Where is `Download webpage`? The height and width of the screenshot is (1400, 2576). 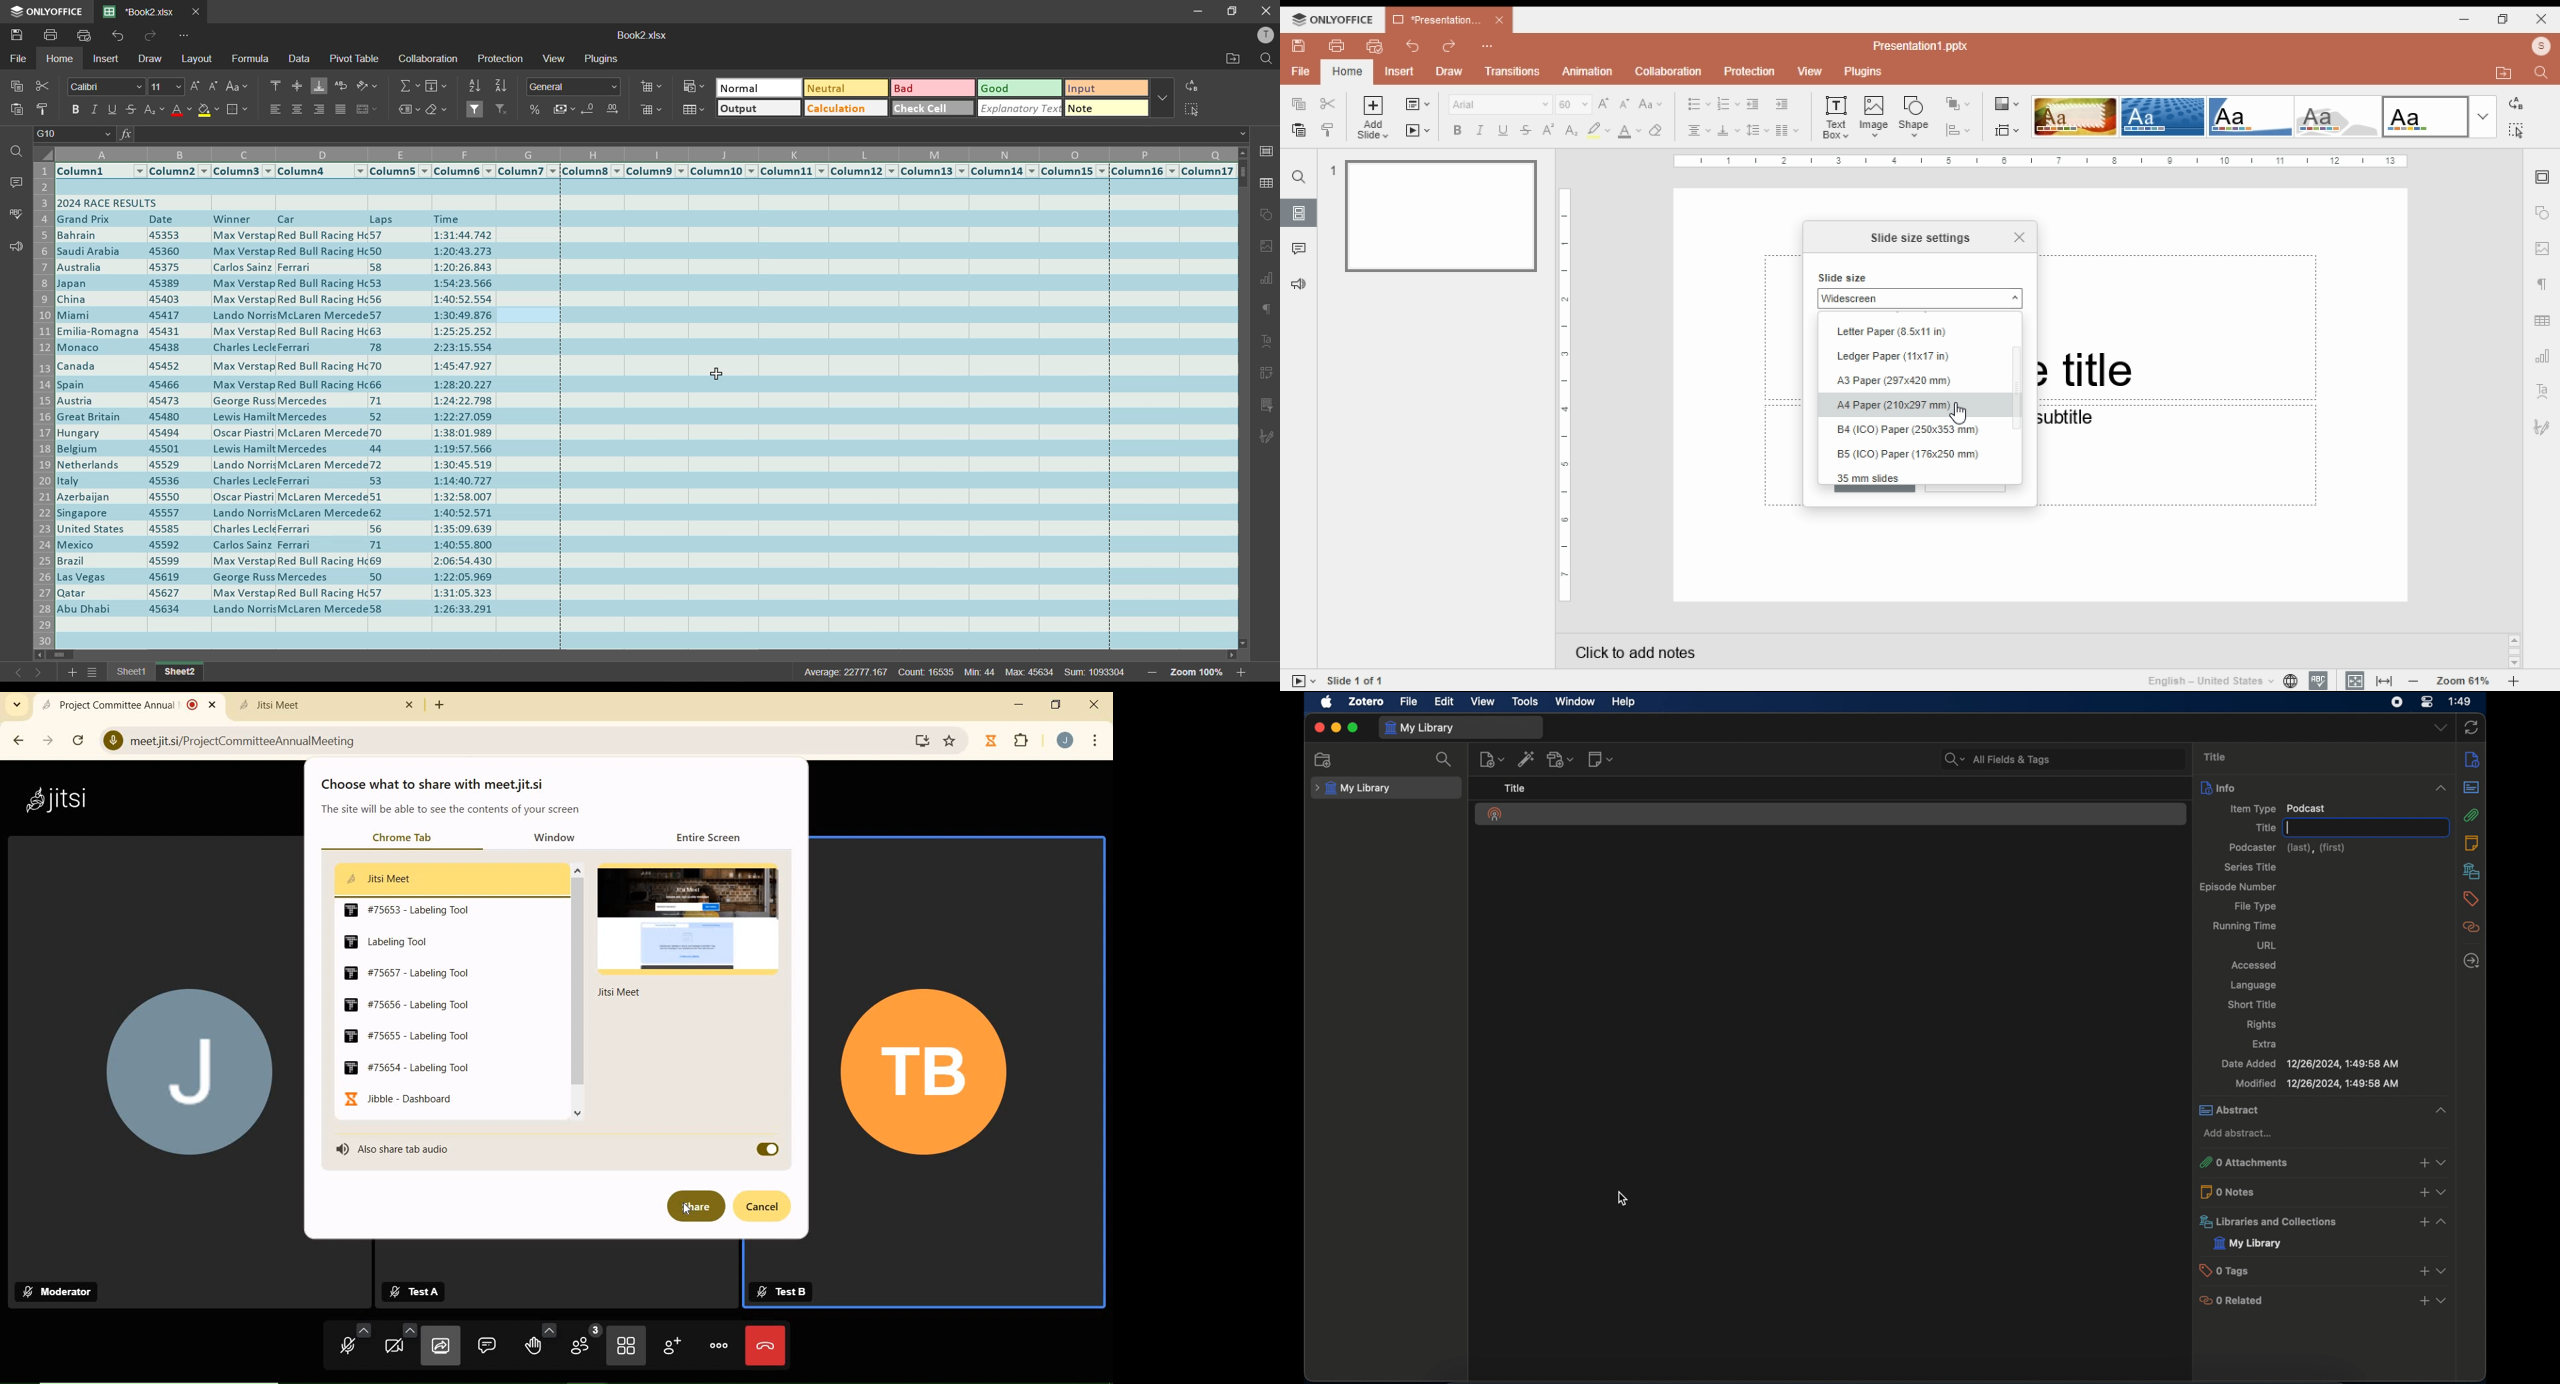
Download webpage is located at coordinates (924, 741).